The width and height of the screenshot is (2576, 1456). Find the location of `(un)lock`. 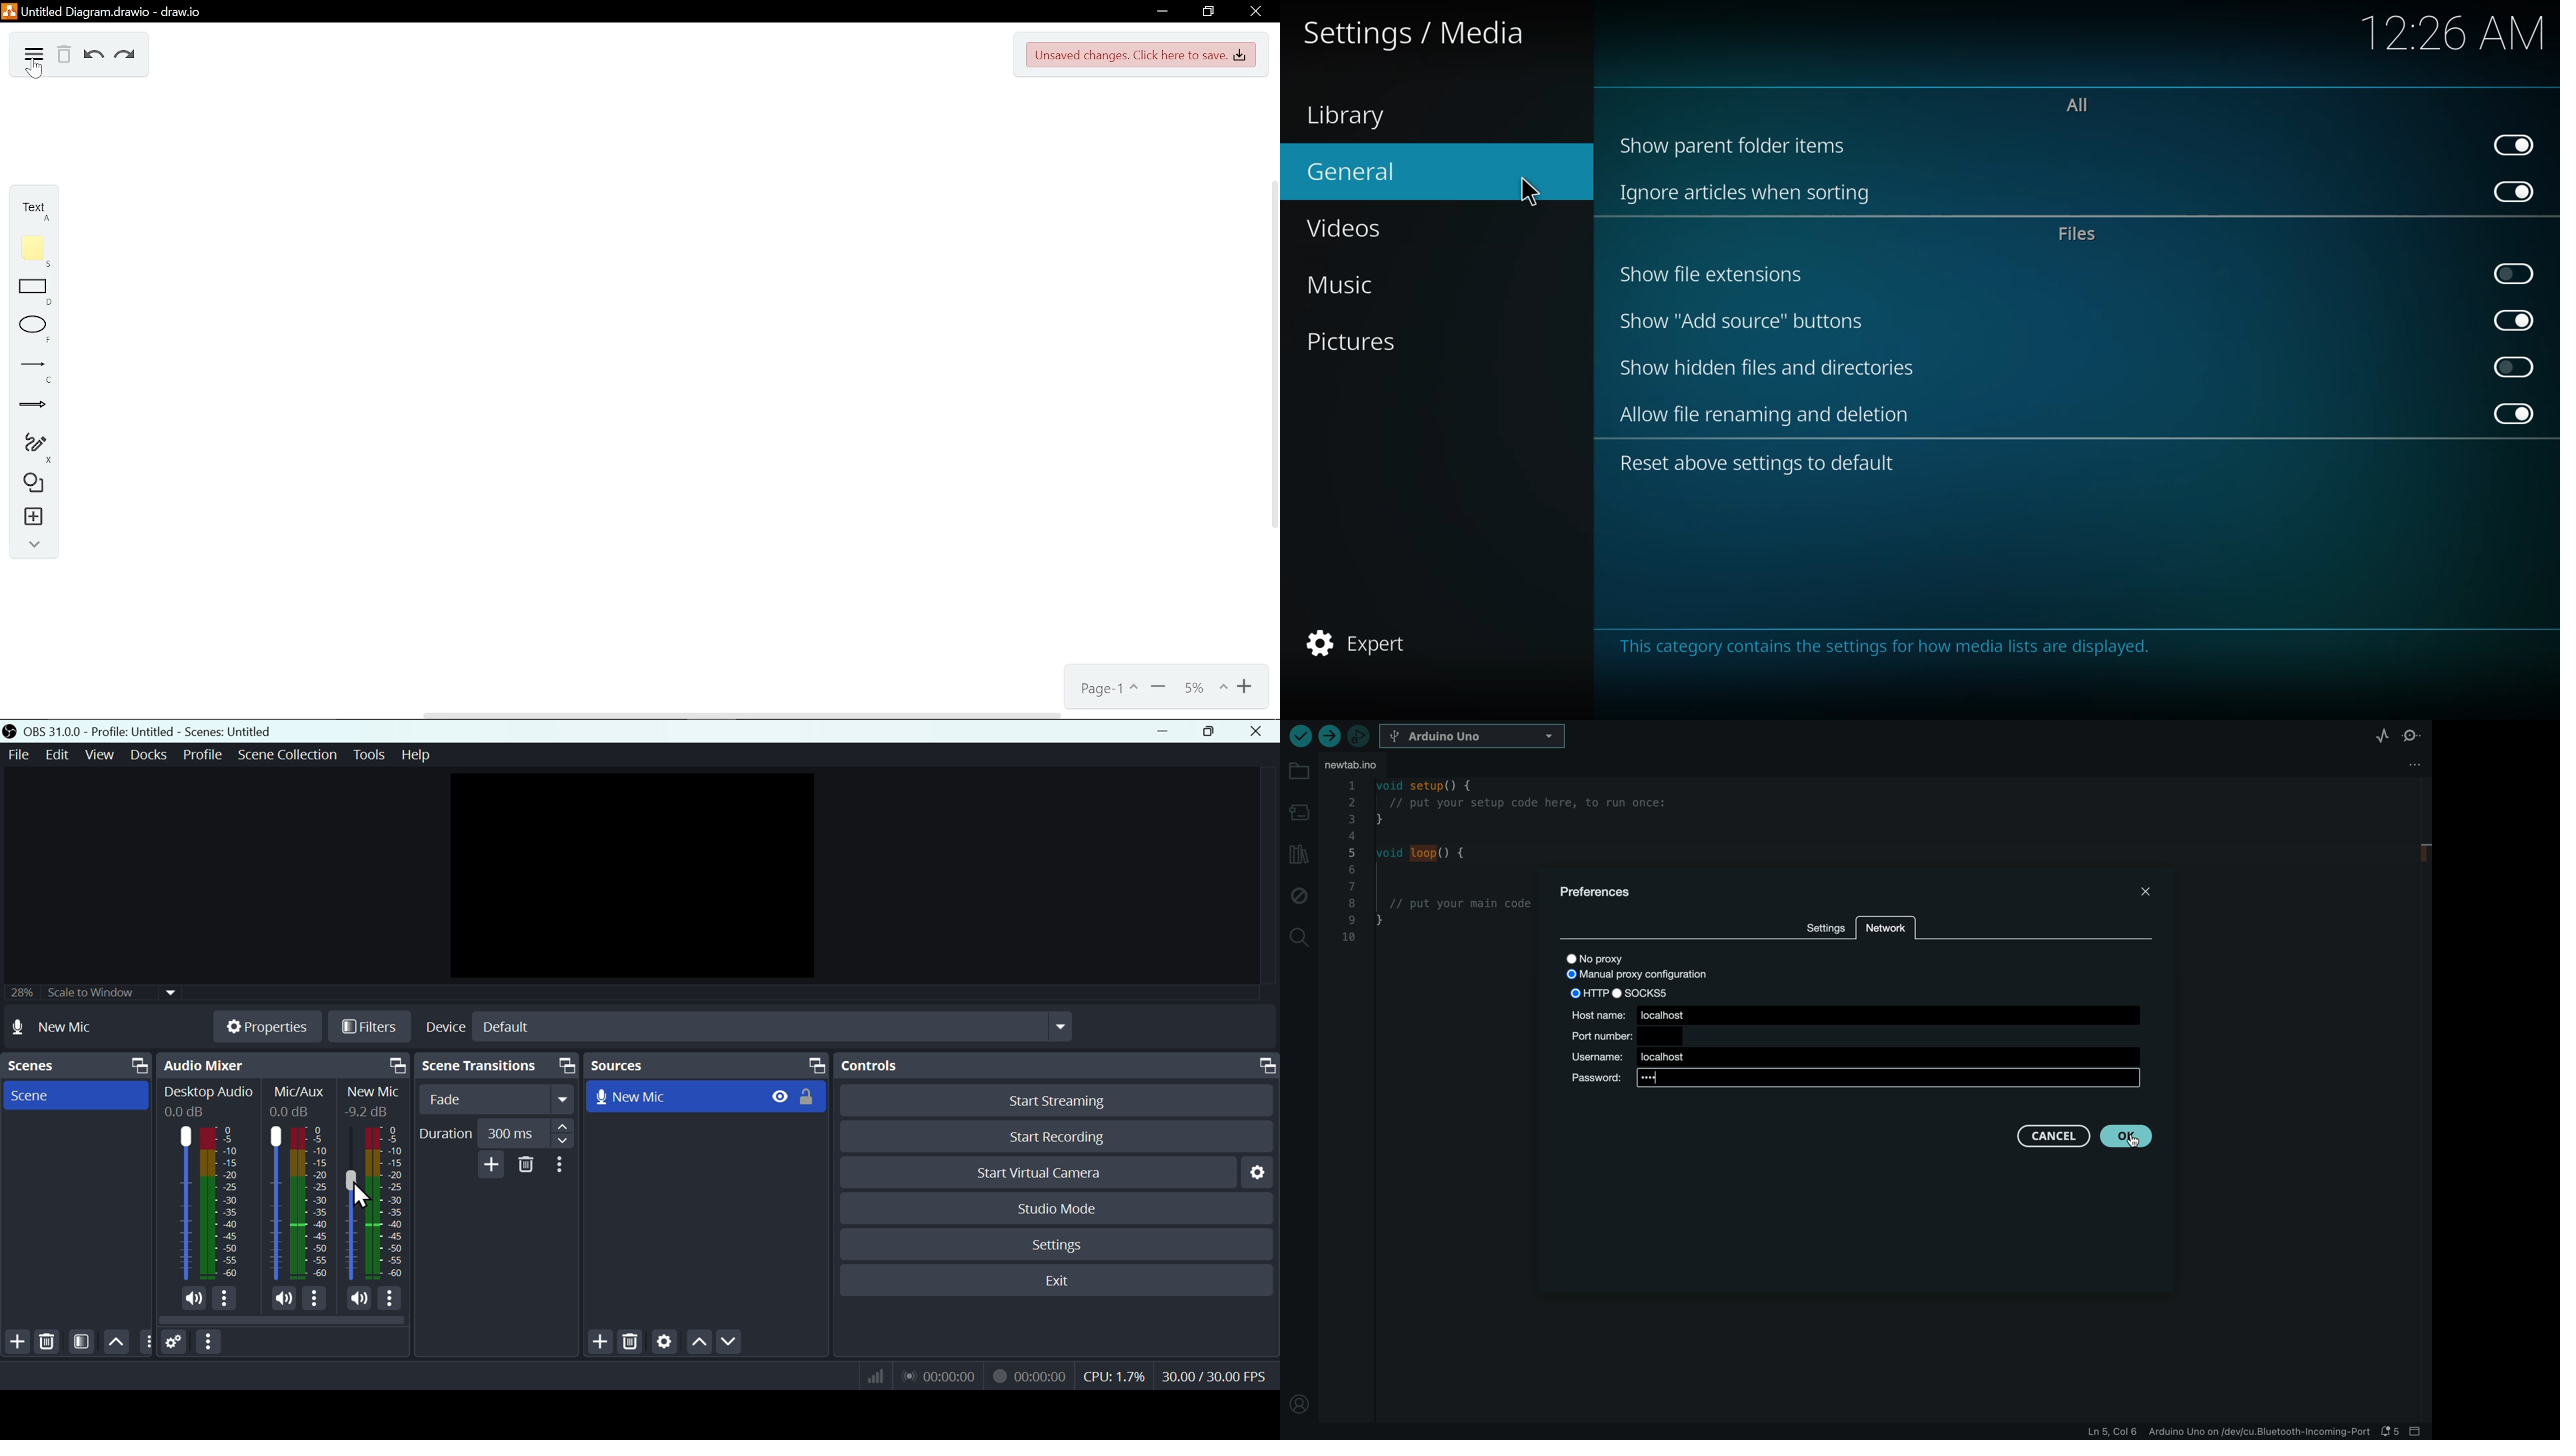

(un)lock is located at coordinates (810, 1097).